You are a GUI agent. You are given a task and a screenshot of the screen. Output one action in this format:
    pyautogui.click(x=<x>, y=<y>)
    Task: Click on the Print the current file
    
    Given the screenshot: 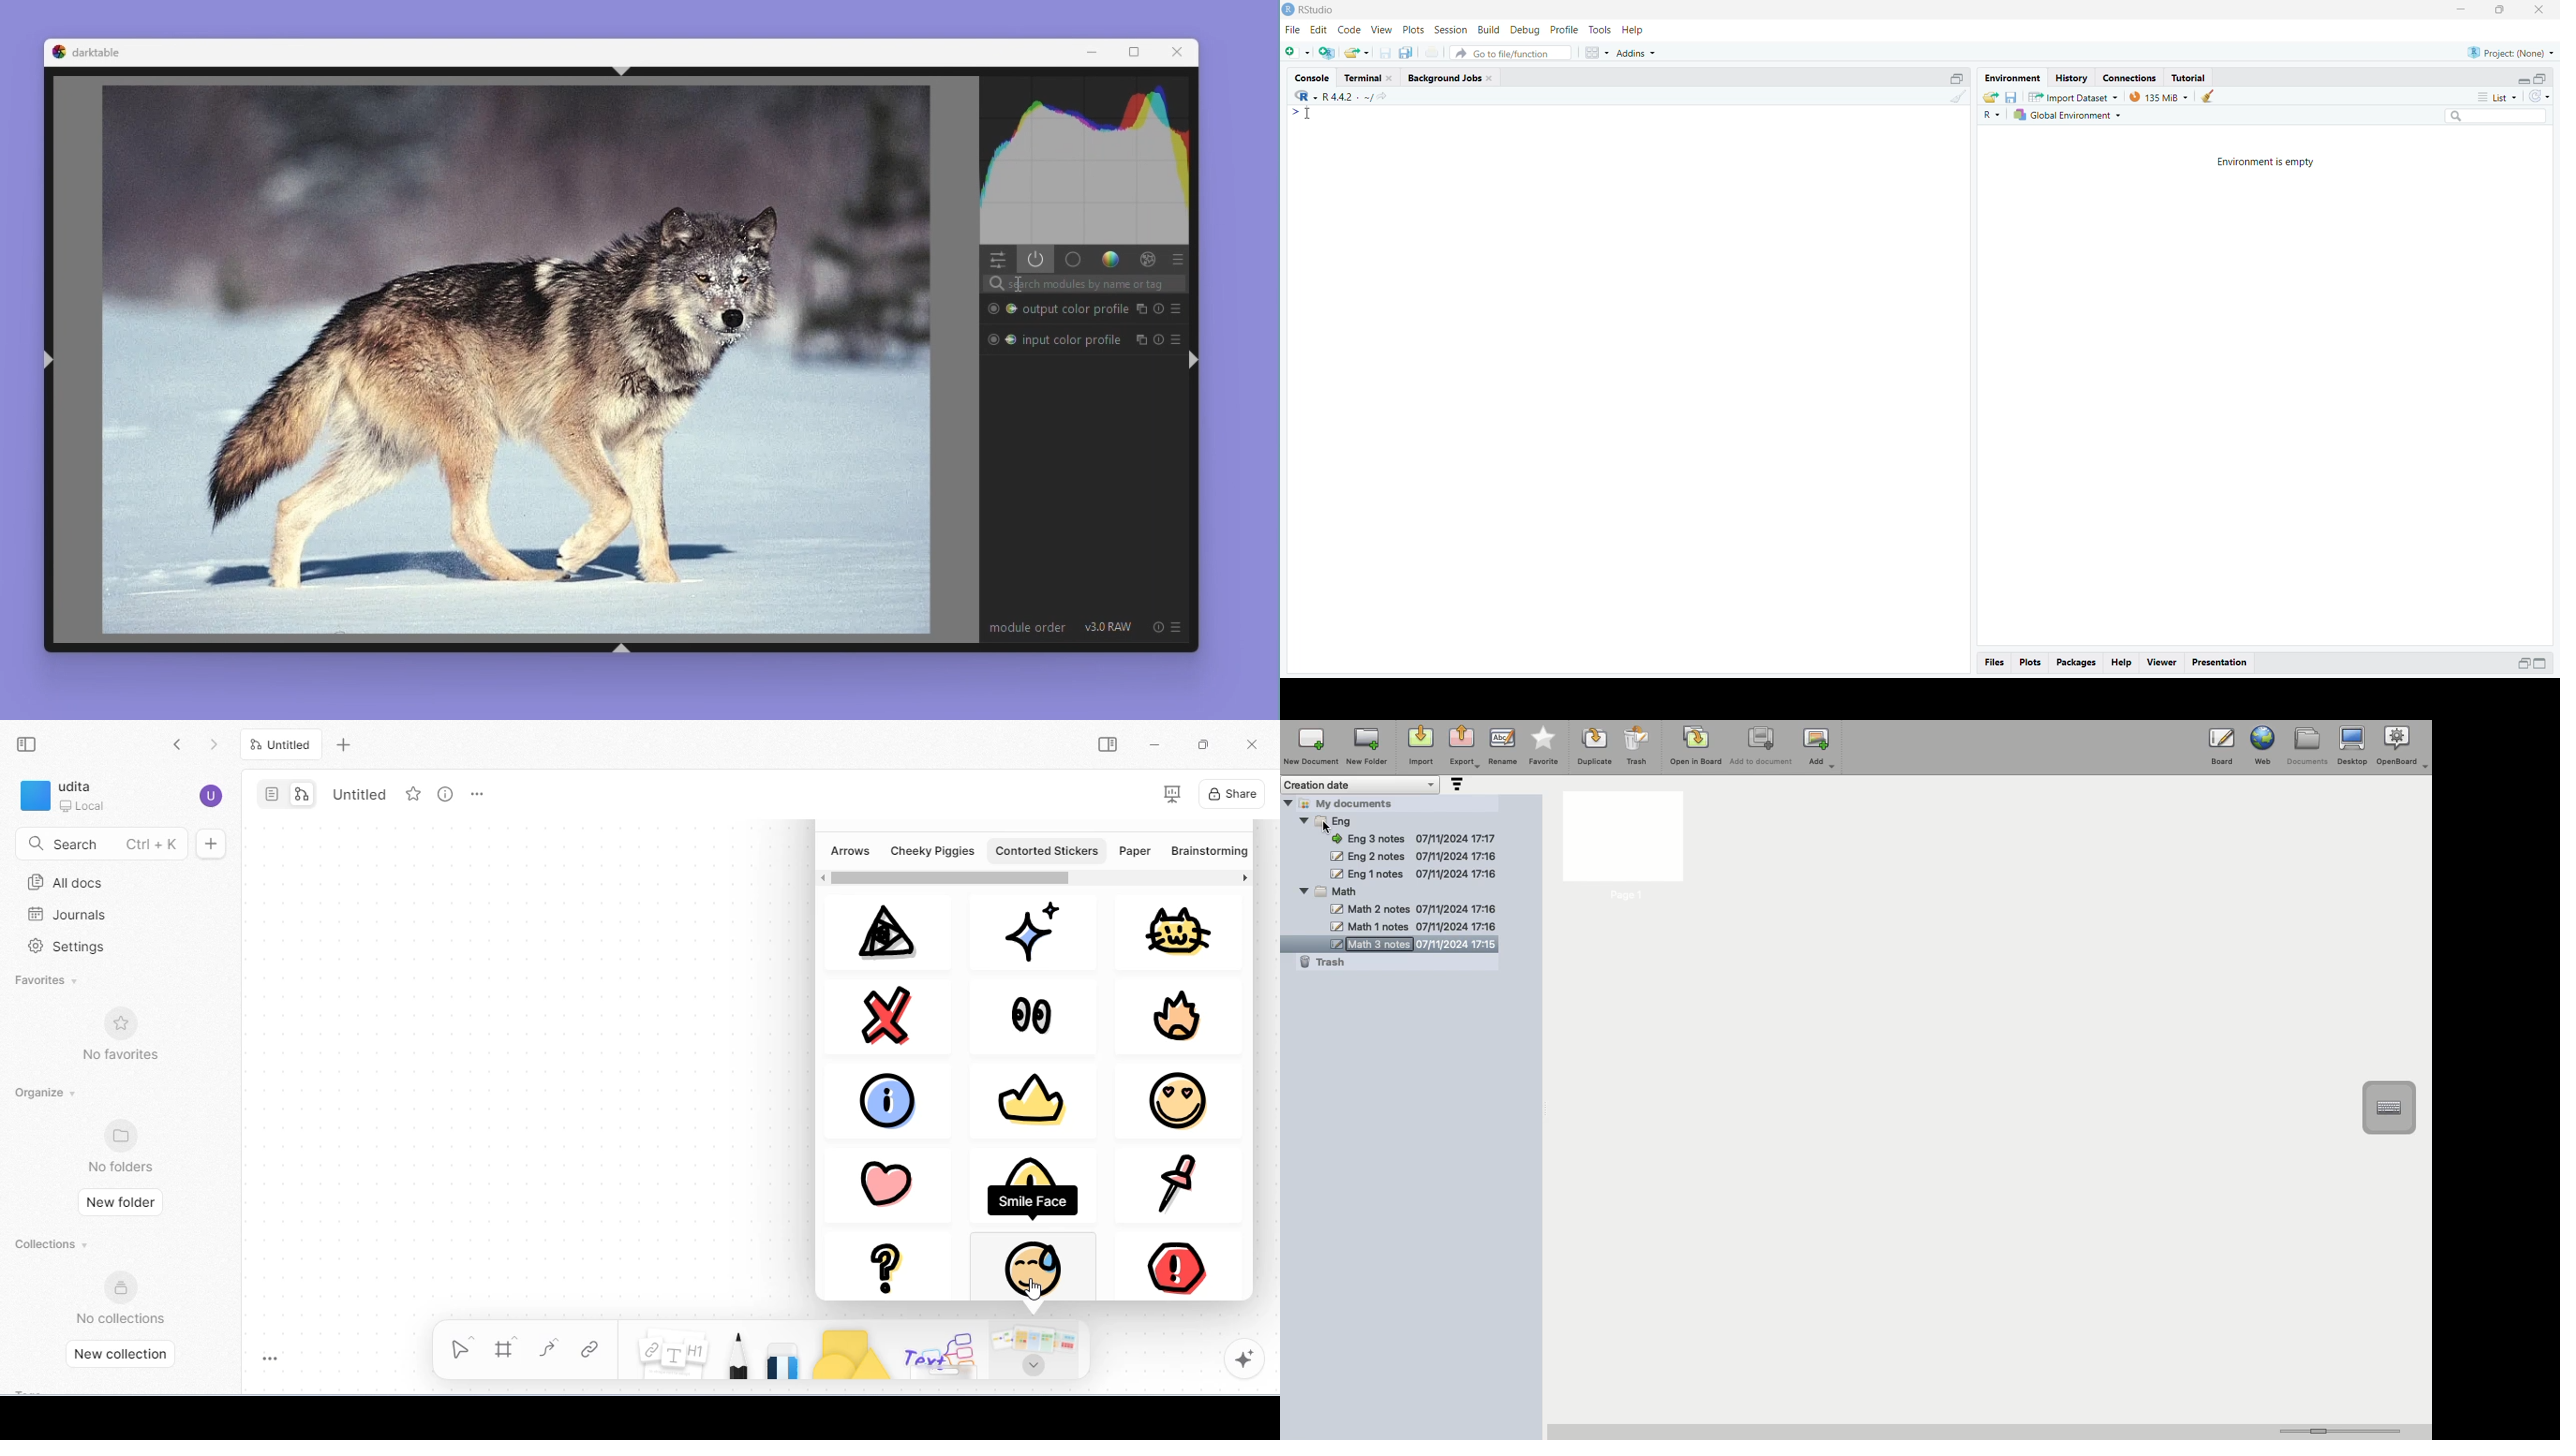 What is the action you would take?
    pyautogui.click(x=1433, y=55)
    